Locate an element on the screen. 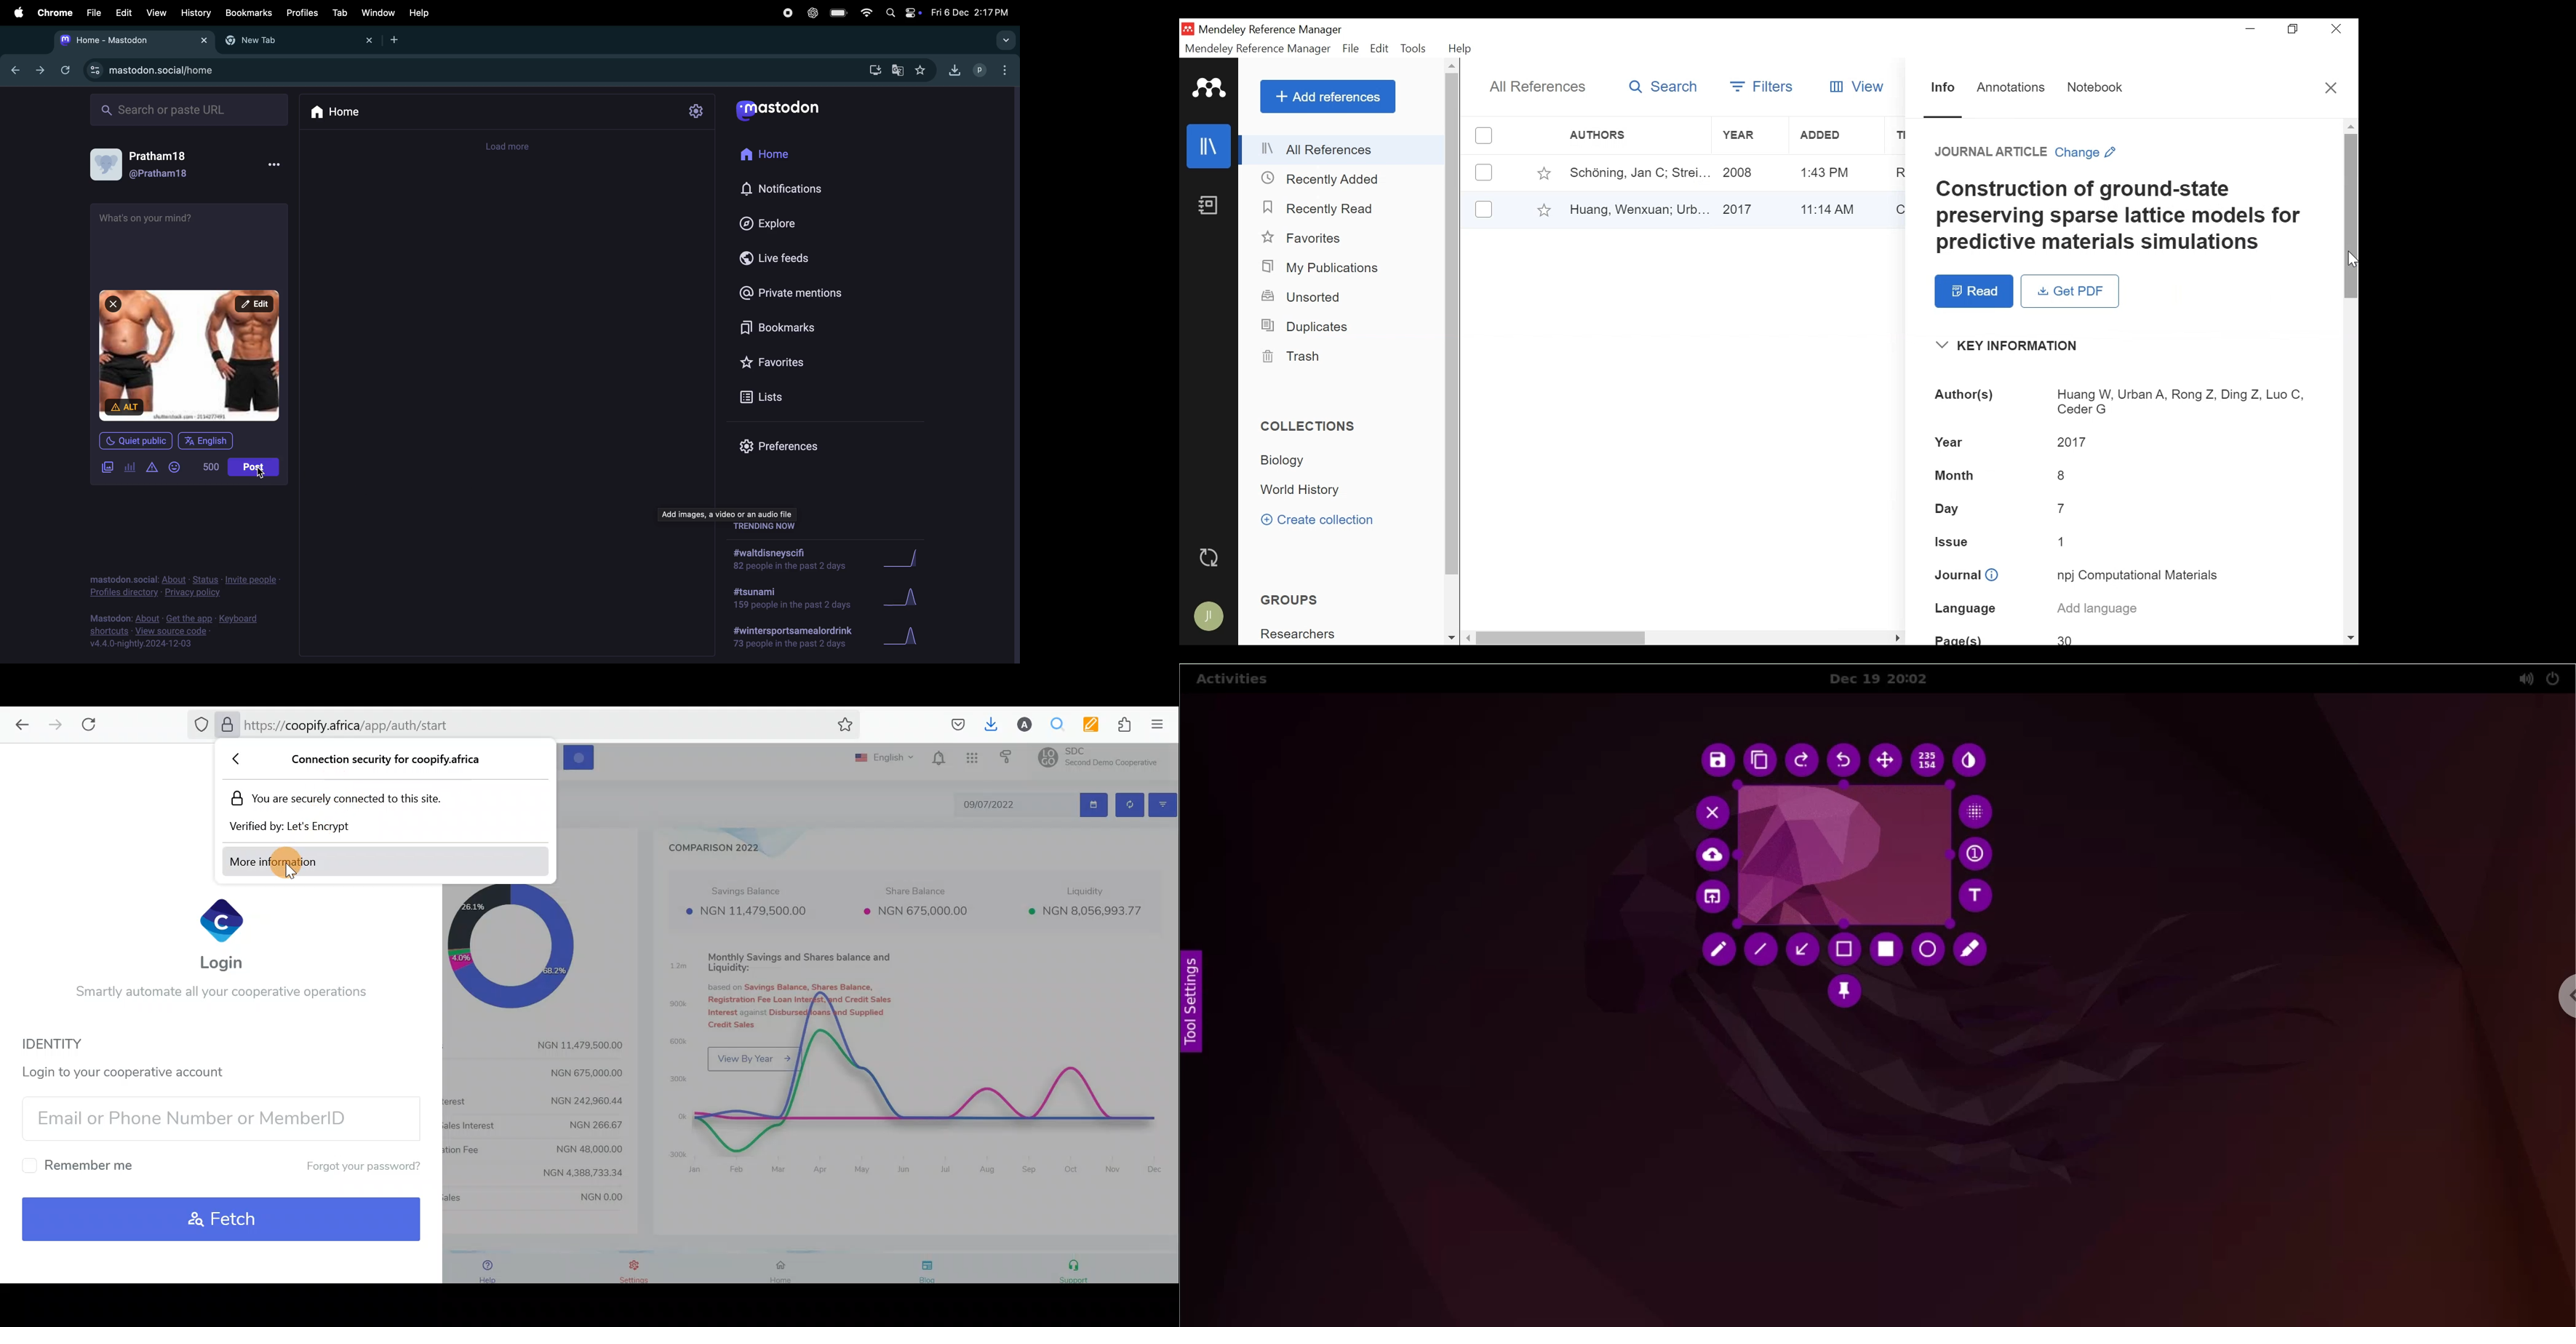 Image resolution: width=2576 pixels, height=1344 pixels. Recently Read is located at coordinates (1325, 209).